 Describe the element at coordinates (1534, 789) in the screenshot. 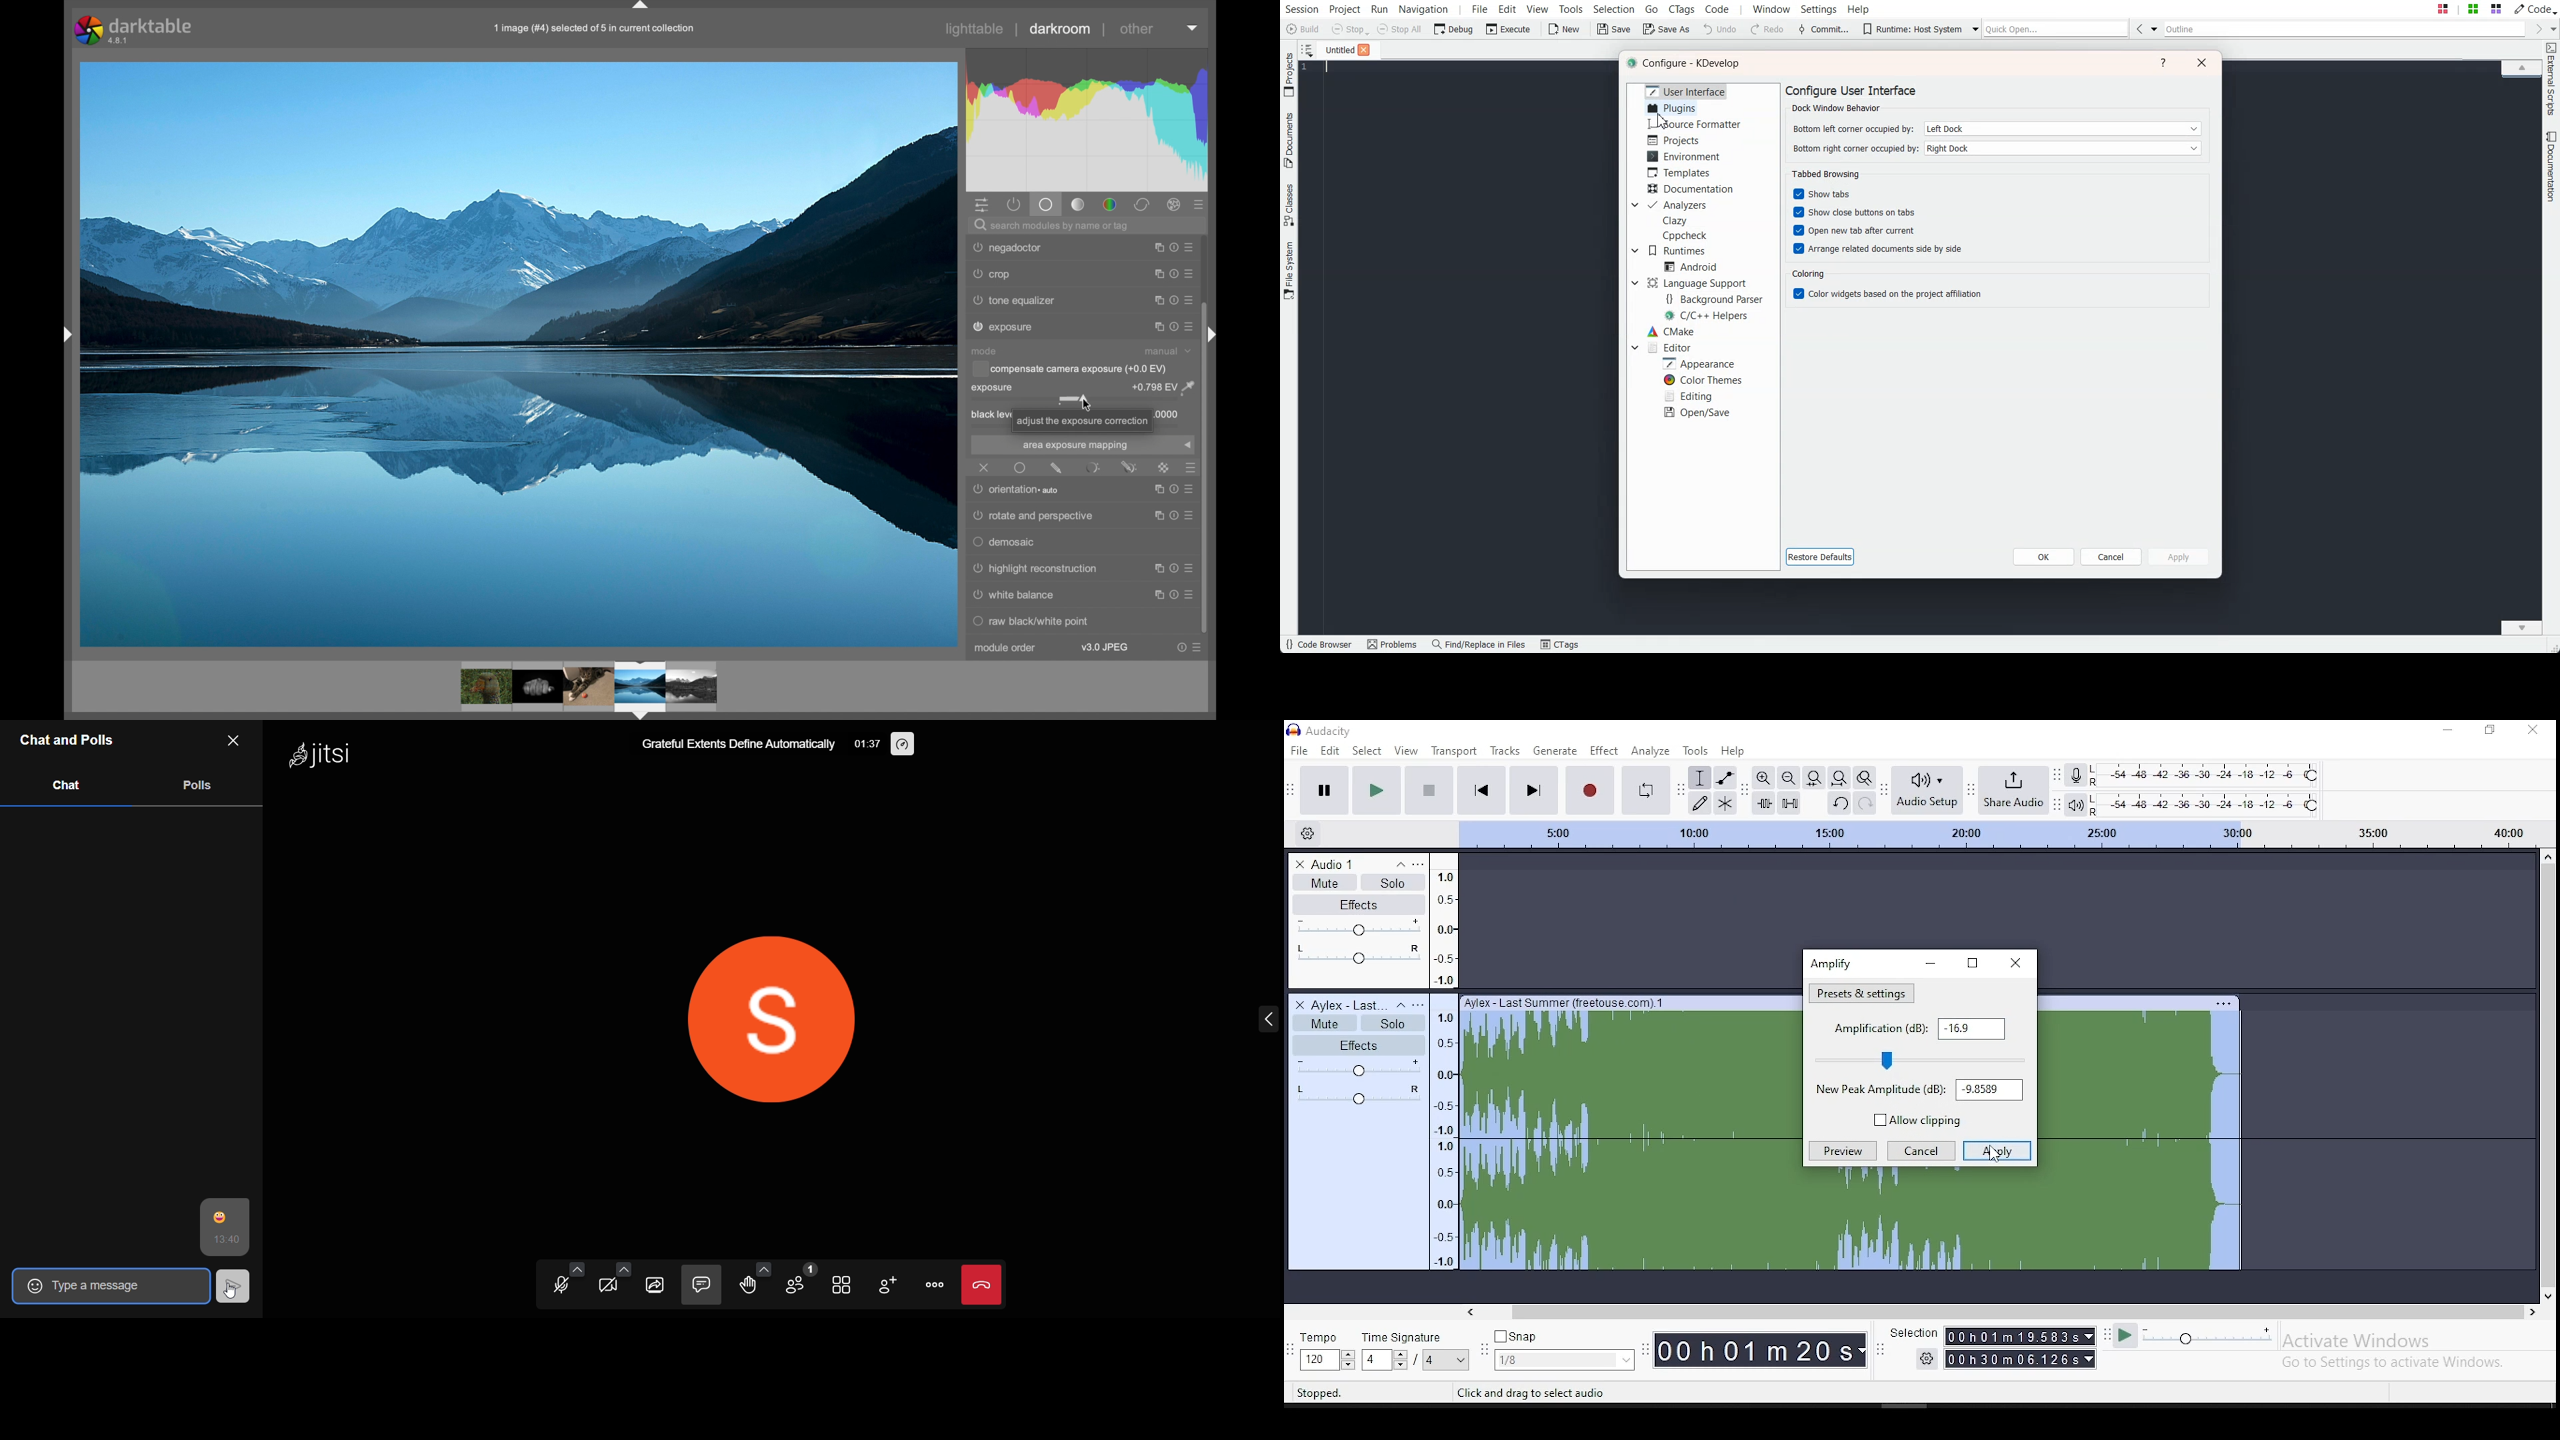

I see `skip to end` at that location.